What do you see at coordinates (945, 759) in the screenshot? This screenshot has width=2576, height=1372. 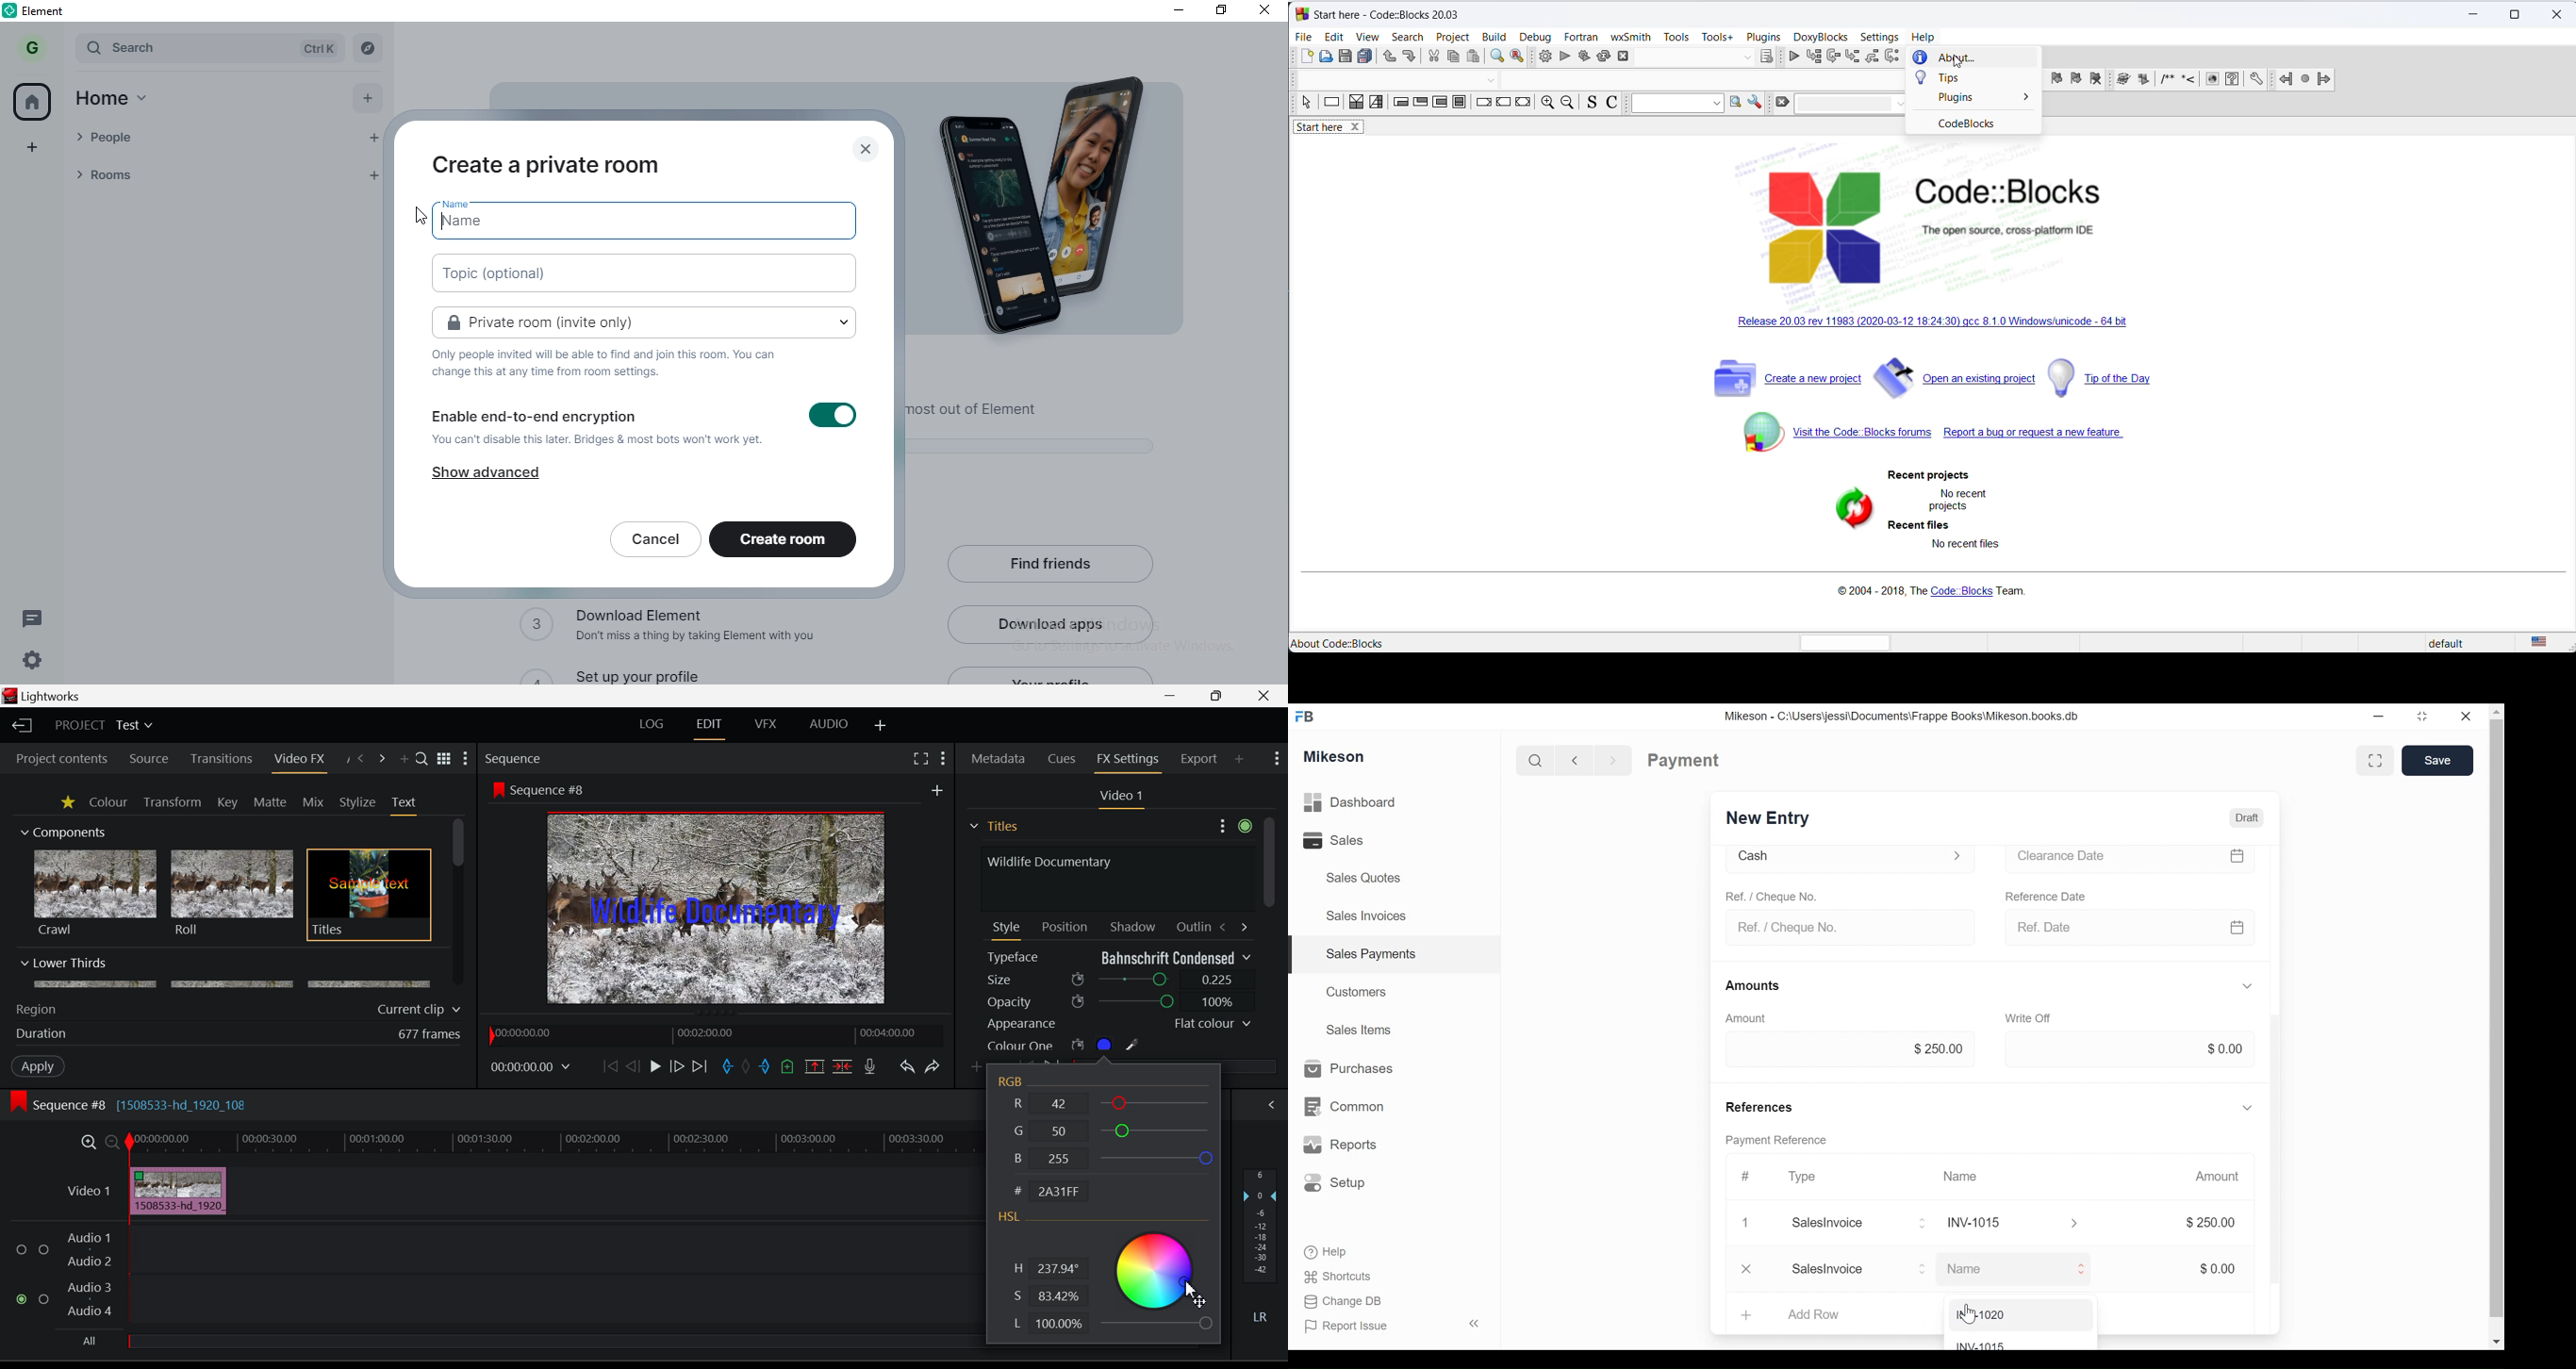 I see `Show Settings` at bounding box center [945, 759].